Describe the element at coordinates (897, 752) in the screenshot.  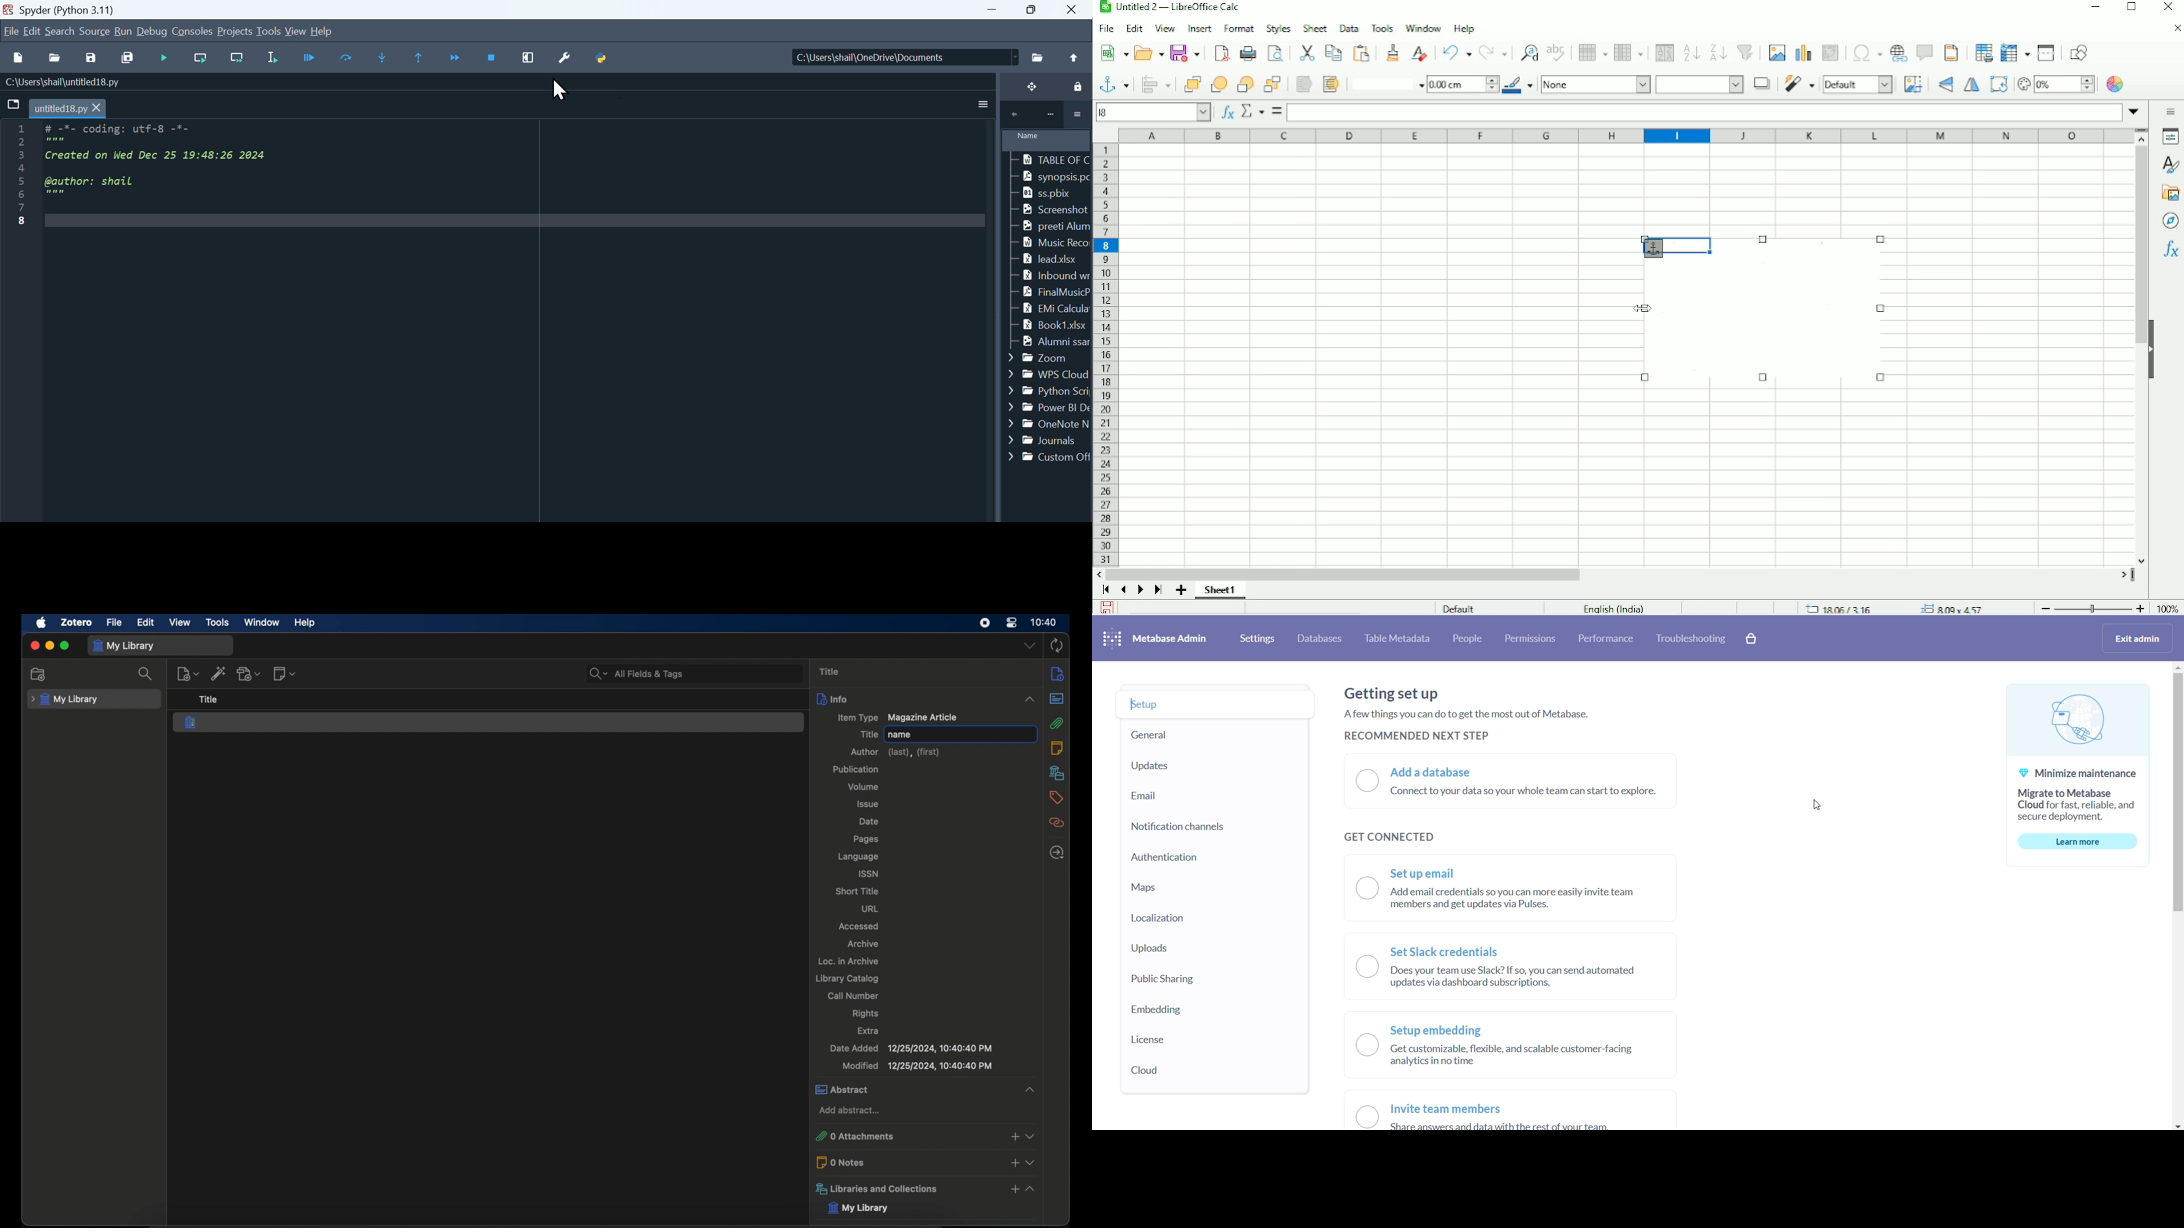
I see `author` at that location.